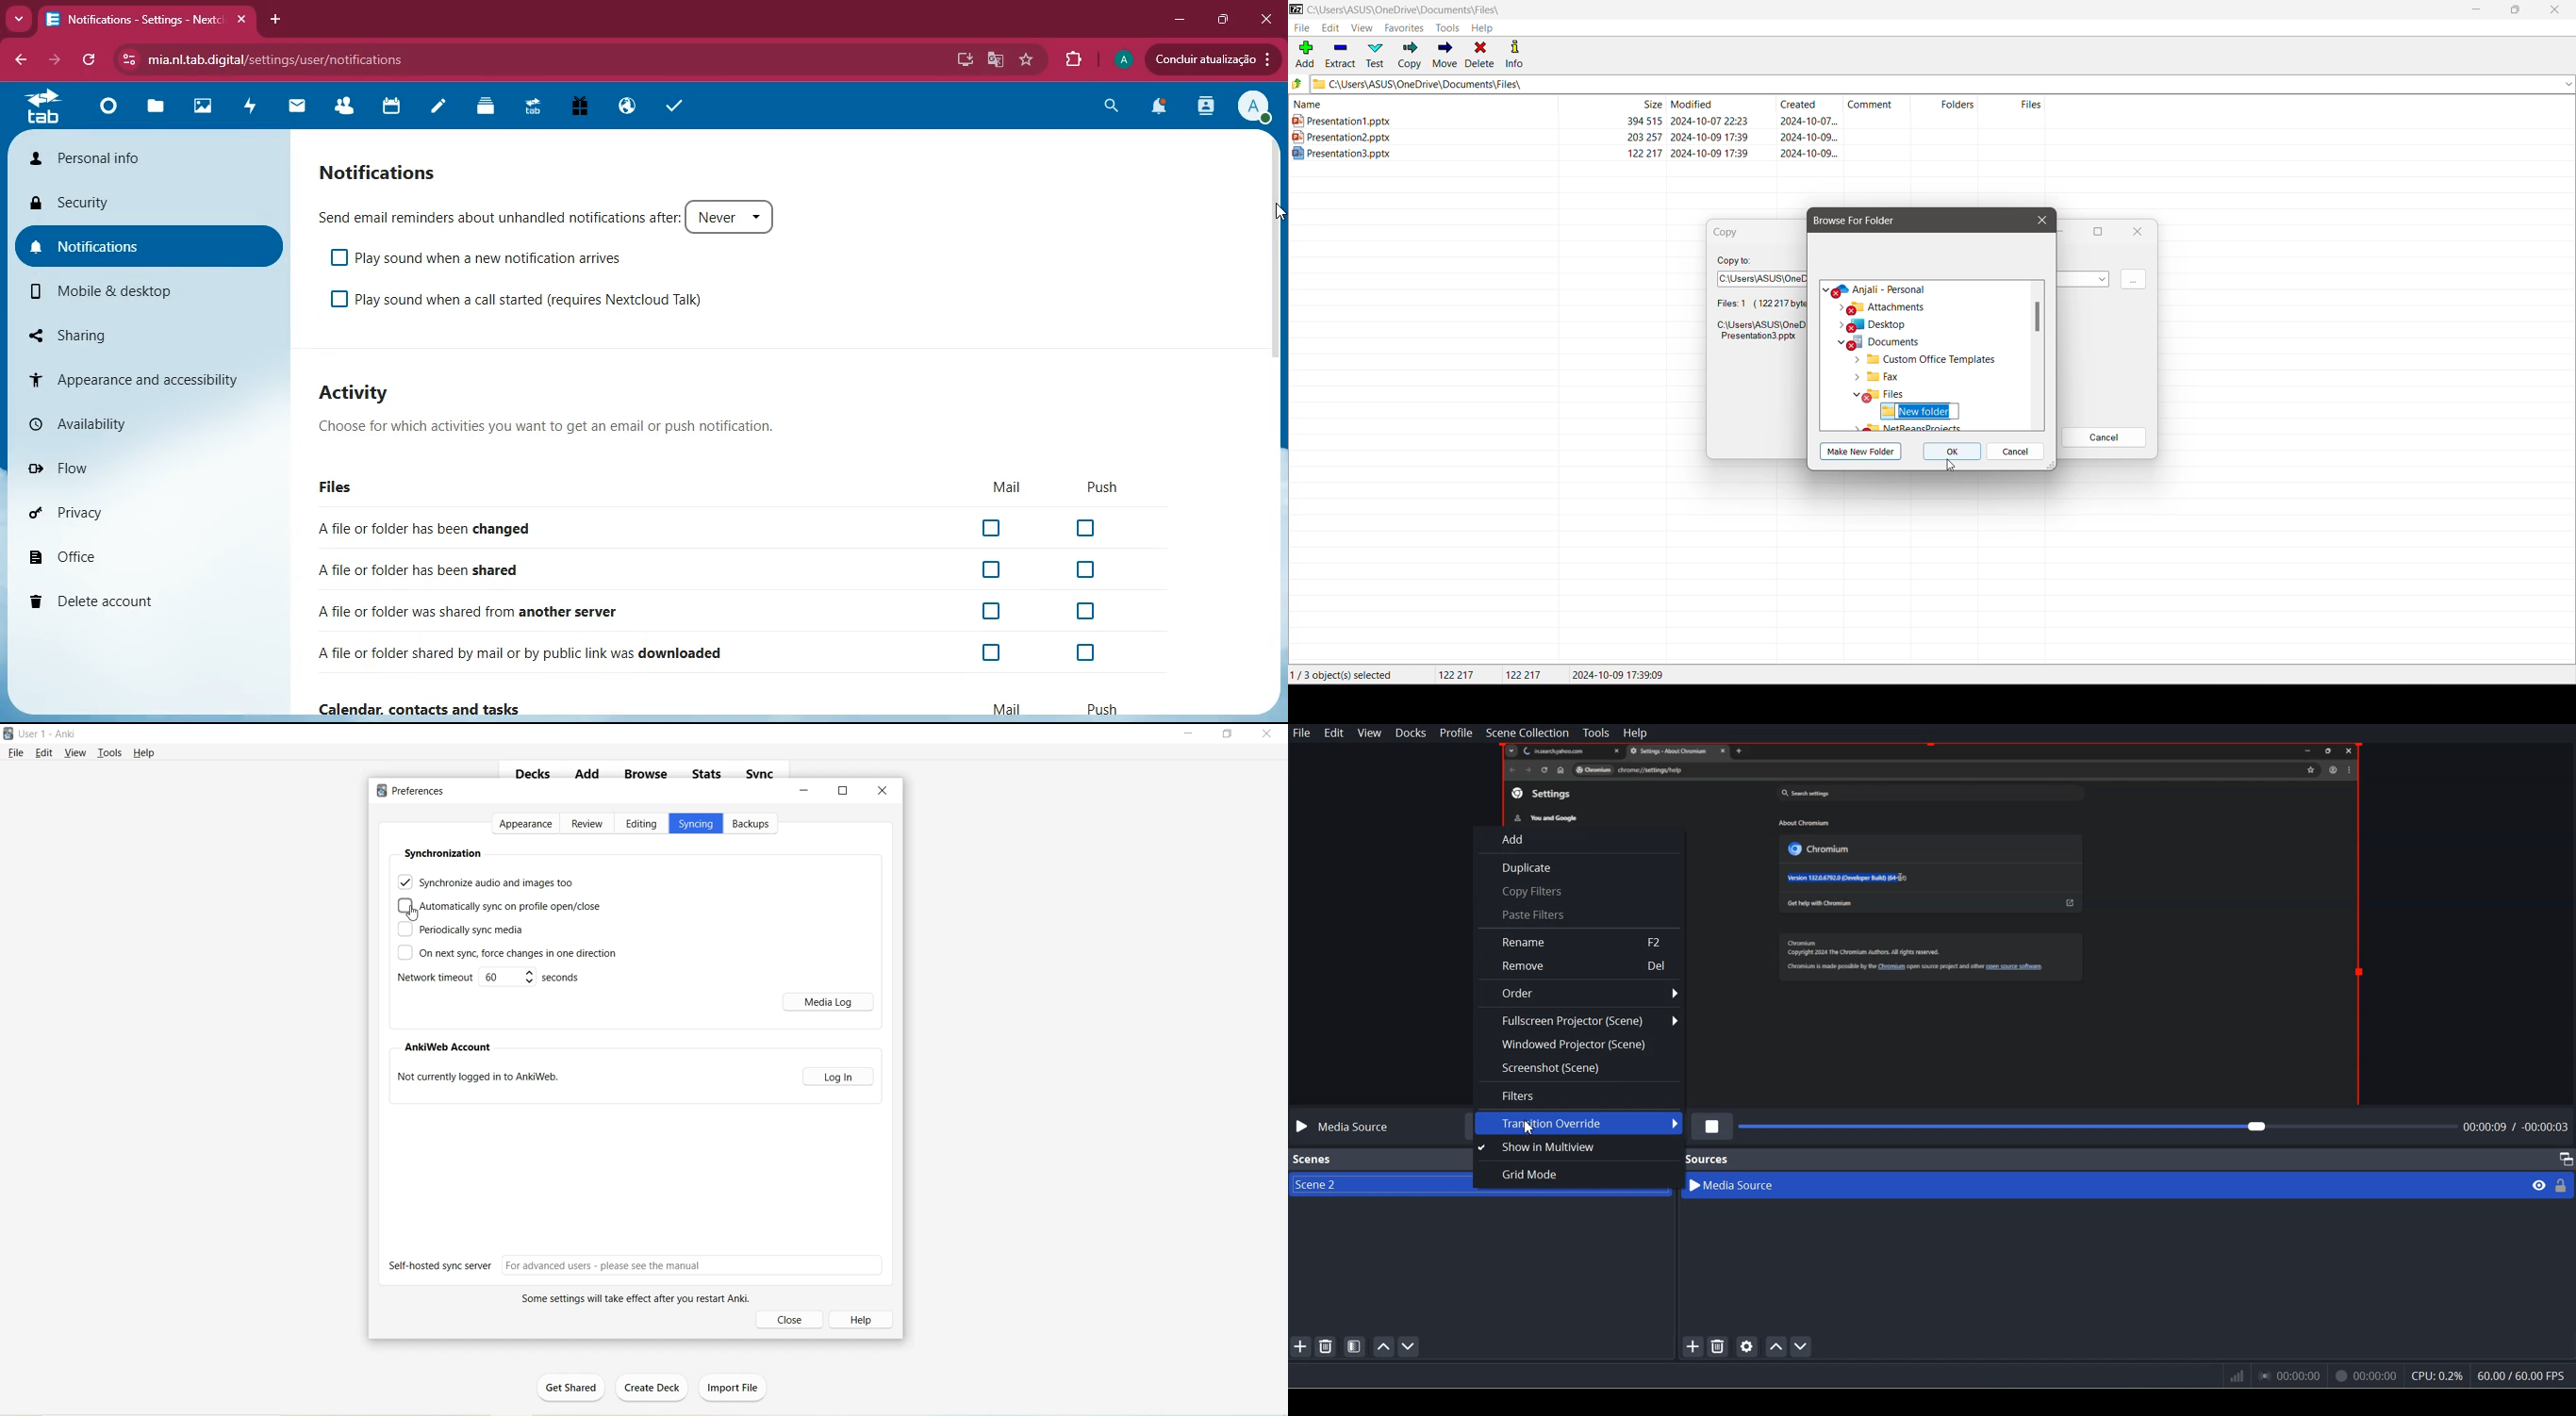 This screenshot has width=2576, height=1428. What do you see at coordinates (839, 1076) in the screenshot?
I see `Log In` at bounding box center [839, 1076].